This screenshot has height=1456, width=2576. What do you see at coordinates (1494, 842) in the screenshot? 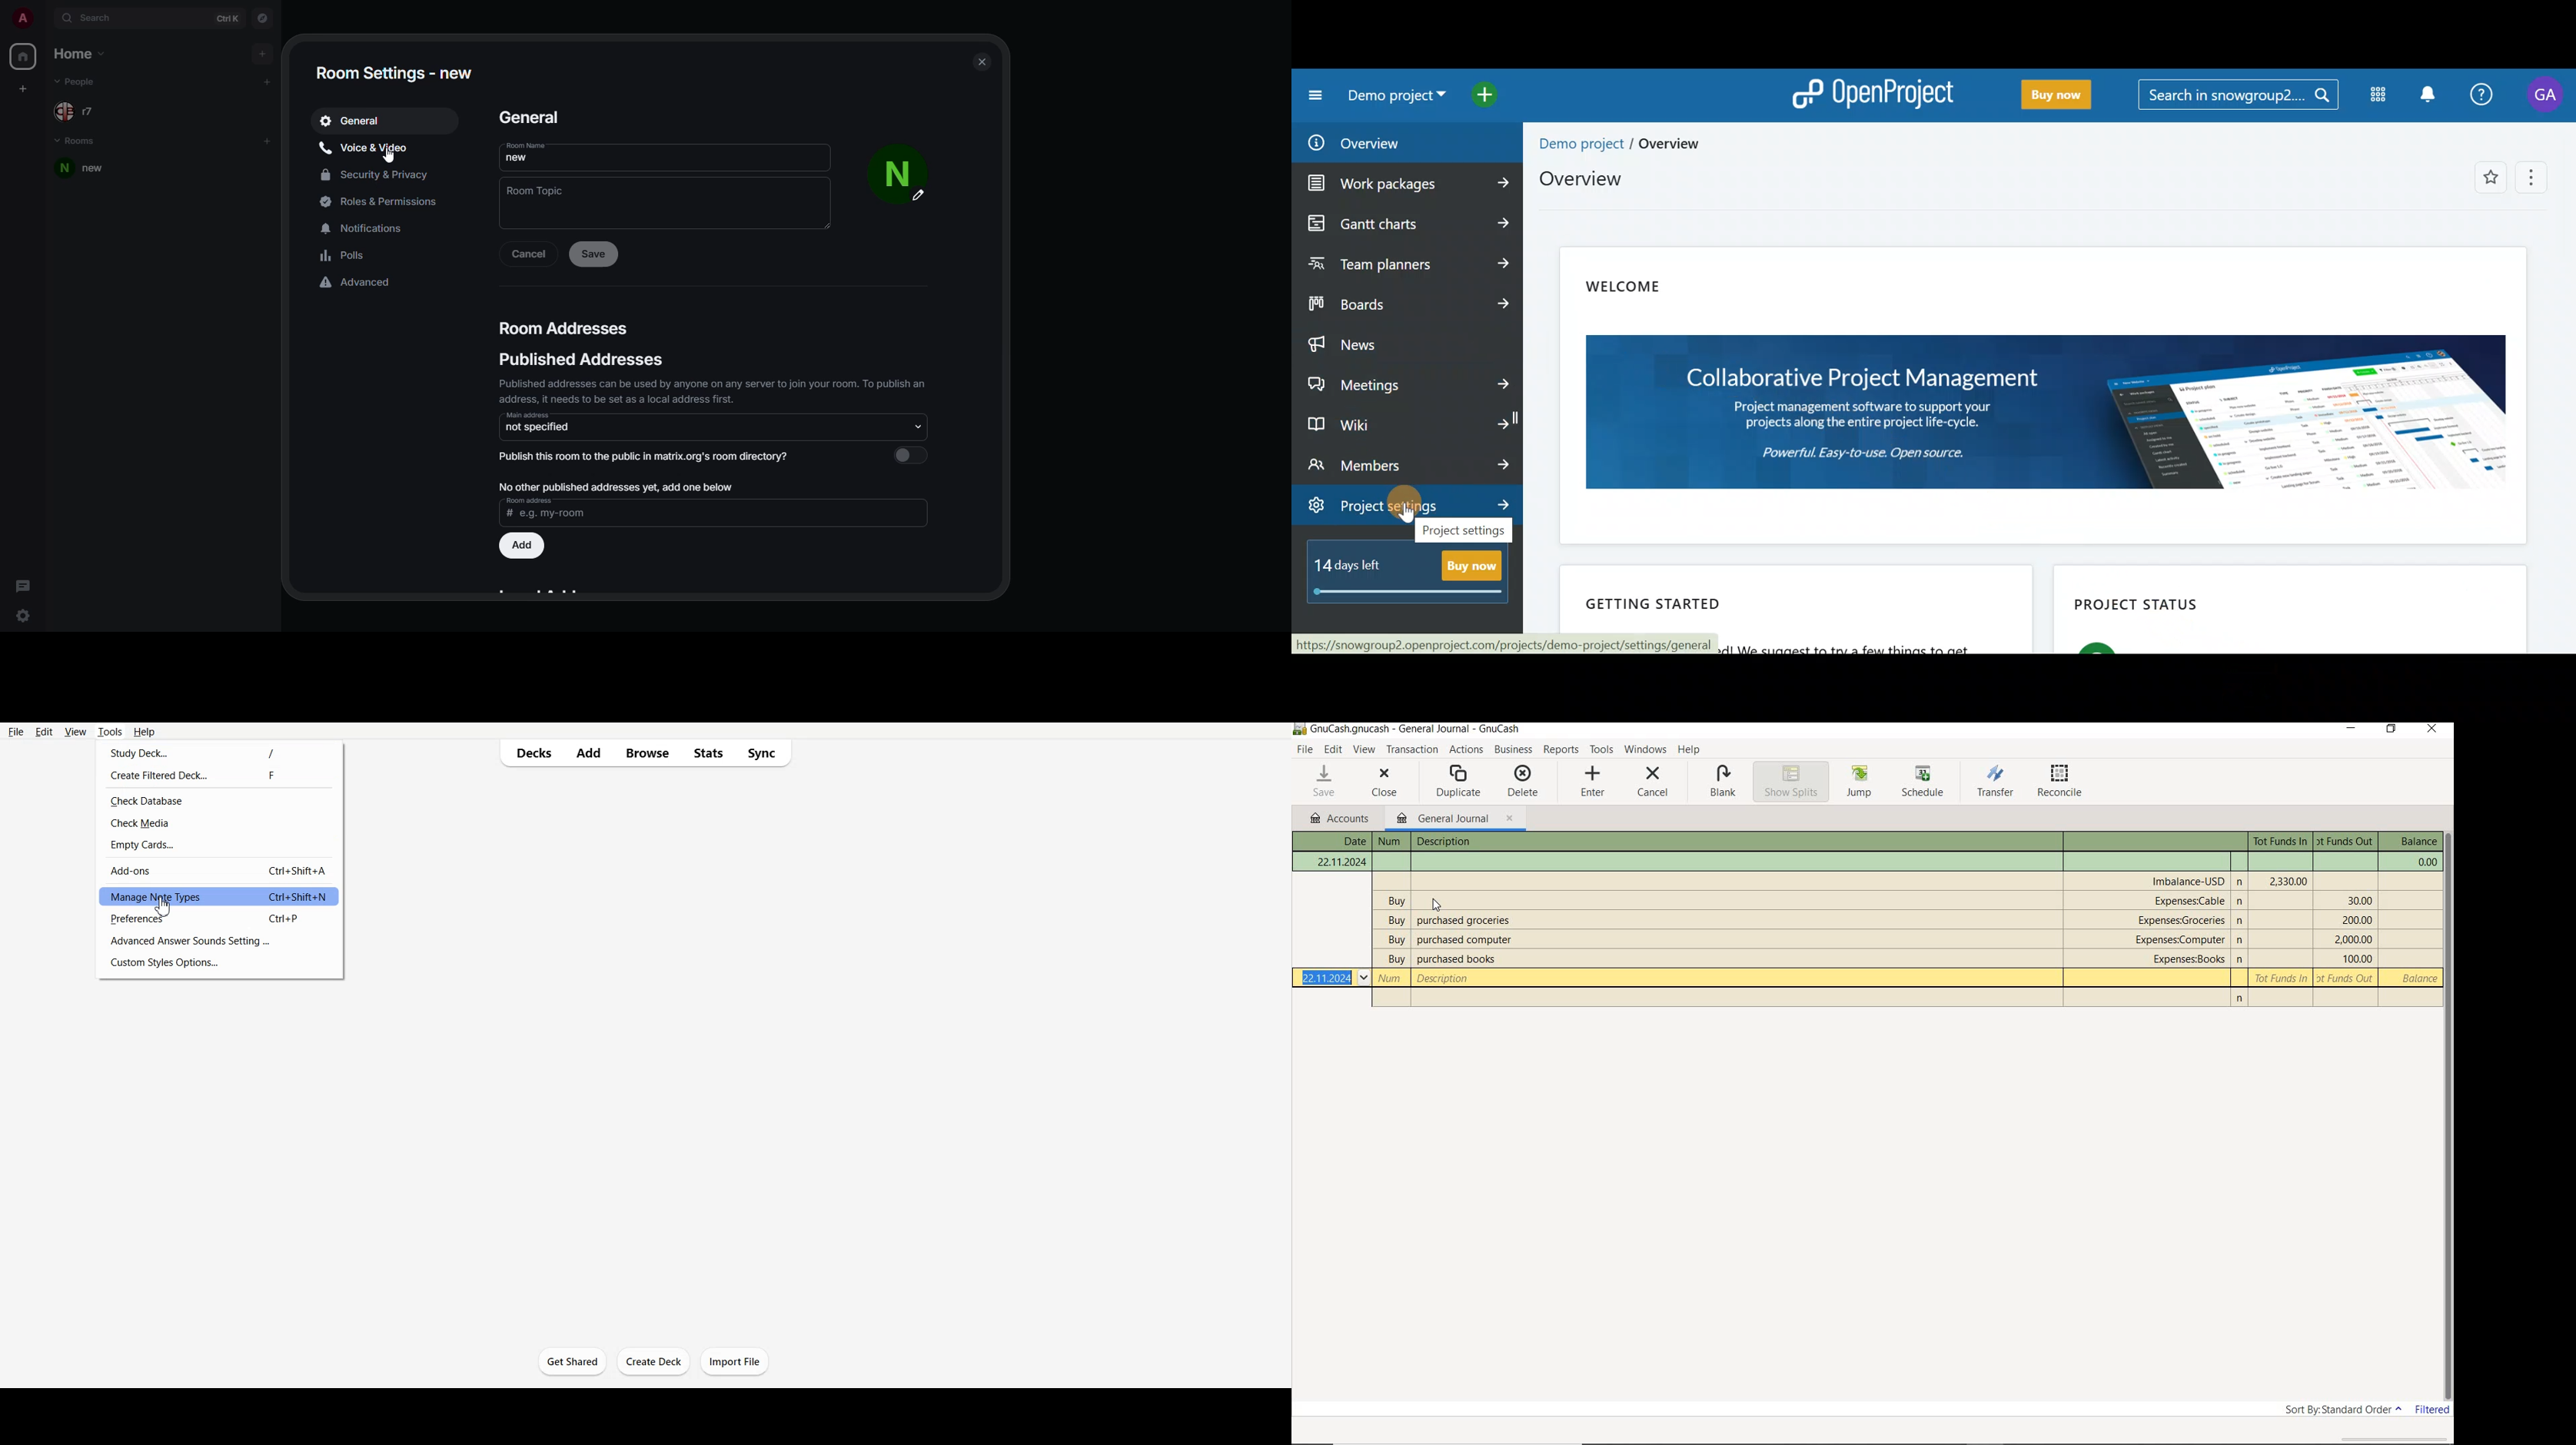
I see `Text` at bounding box center [1494, 842].